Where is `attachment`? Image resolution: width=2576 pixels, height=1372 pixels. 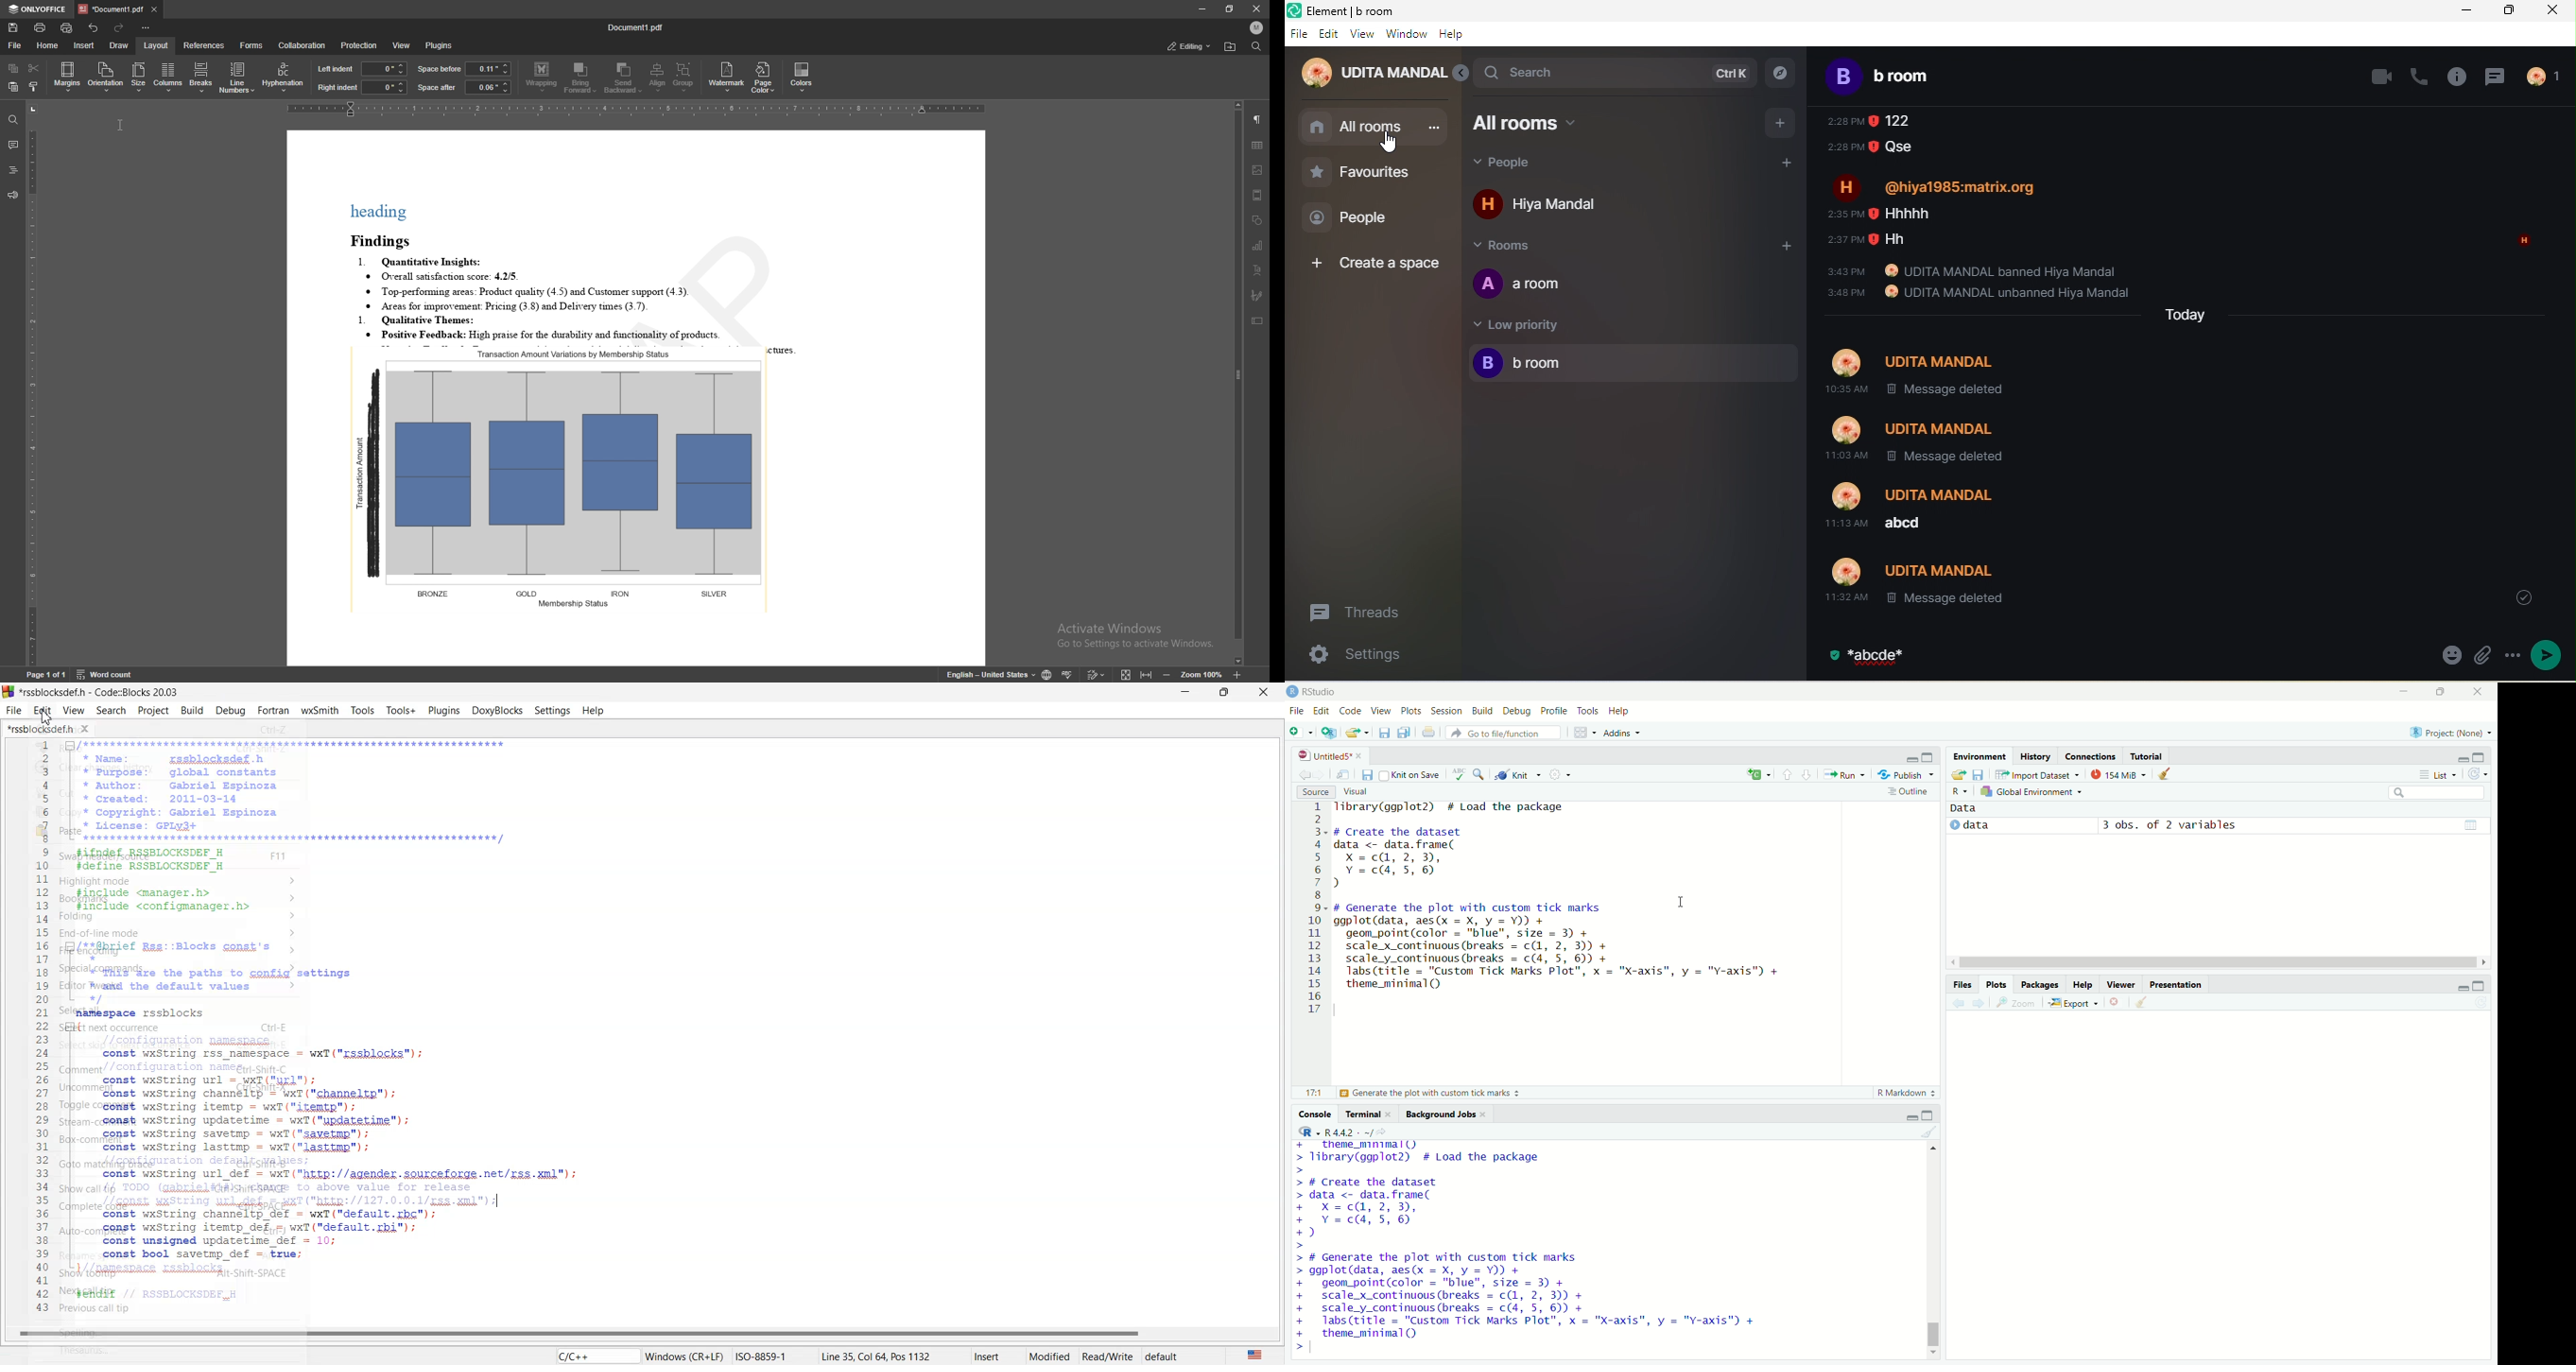
attachment is located at coordinates (2481, 656).